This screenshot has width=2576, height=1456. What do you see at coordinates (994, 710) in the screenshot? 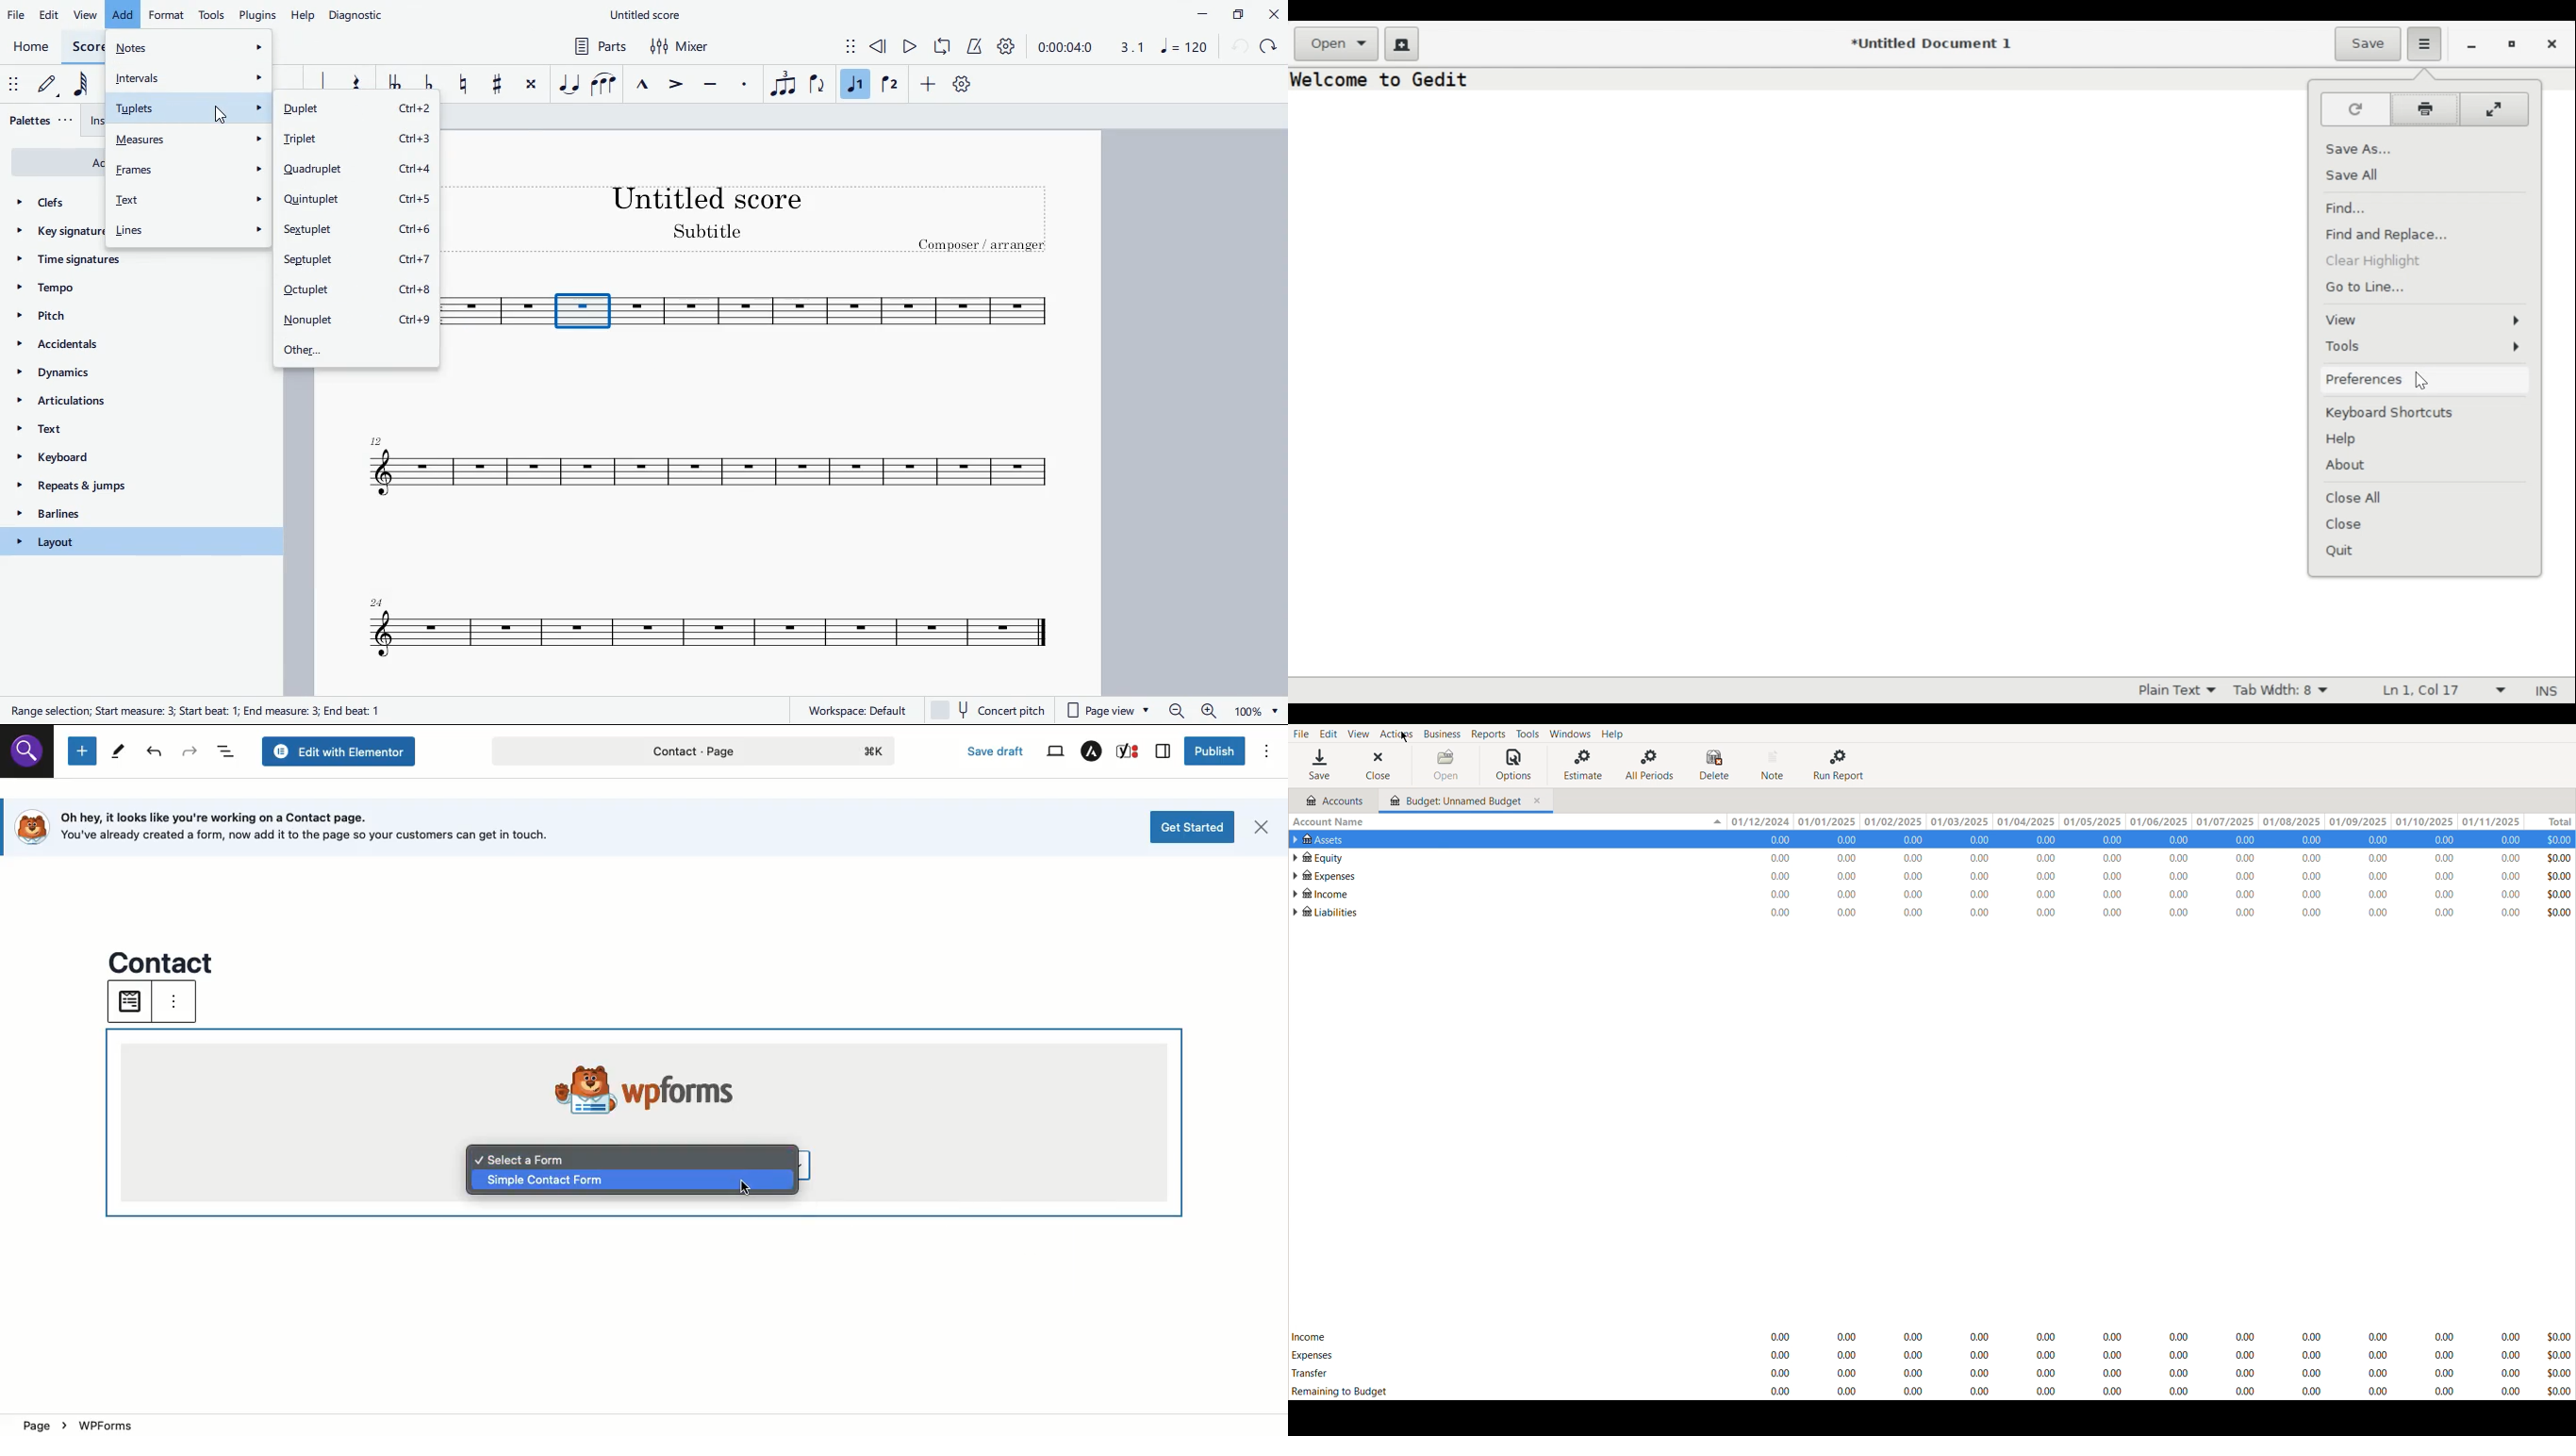
I see `concert pitch` at bounding box center [994, 710].